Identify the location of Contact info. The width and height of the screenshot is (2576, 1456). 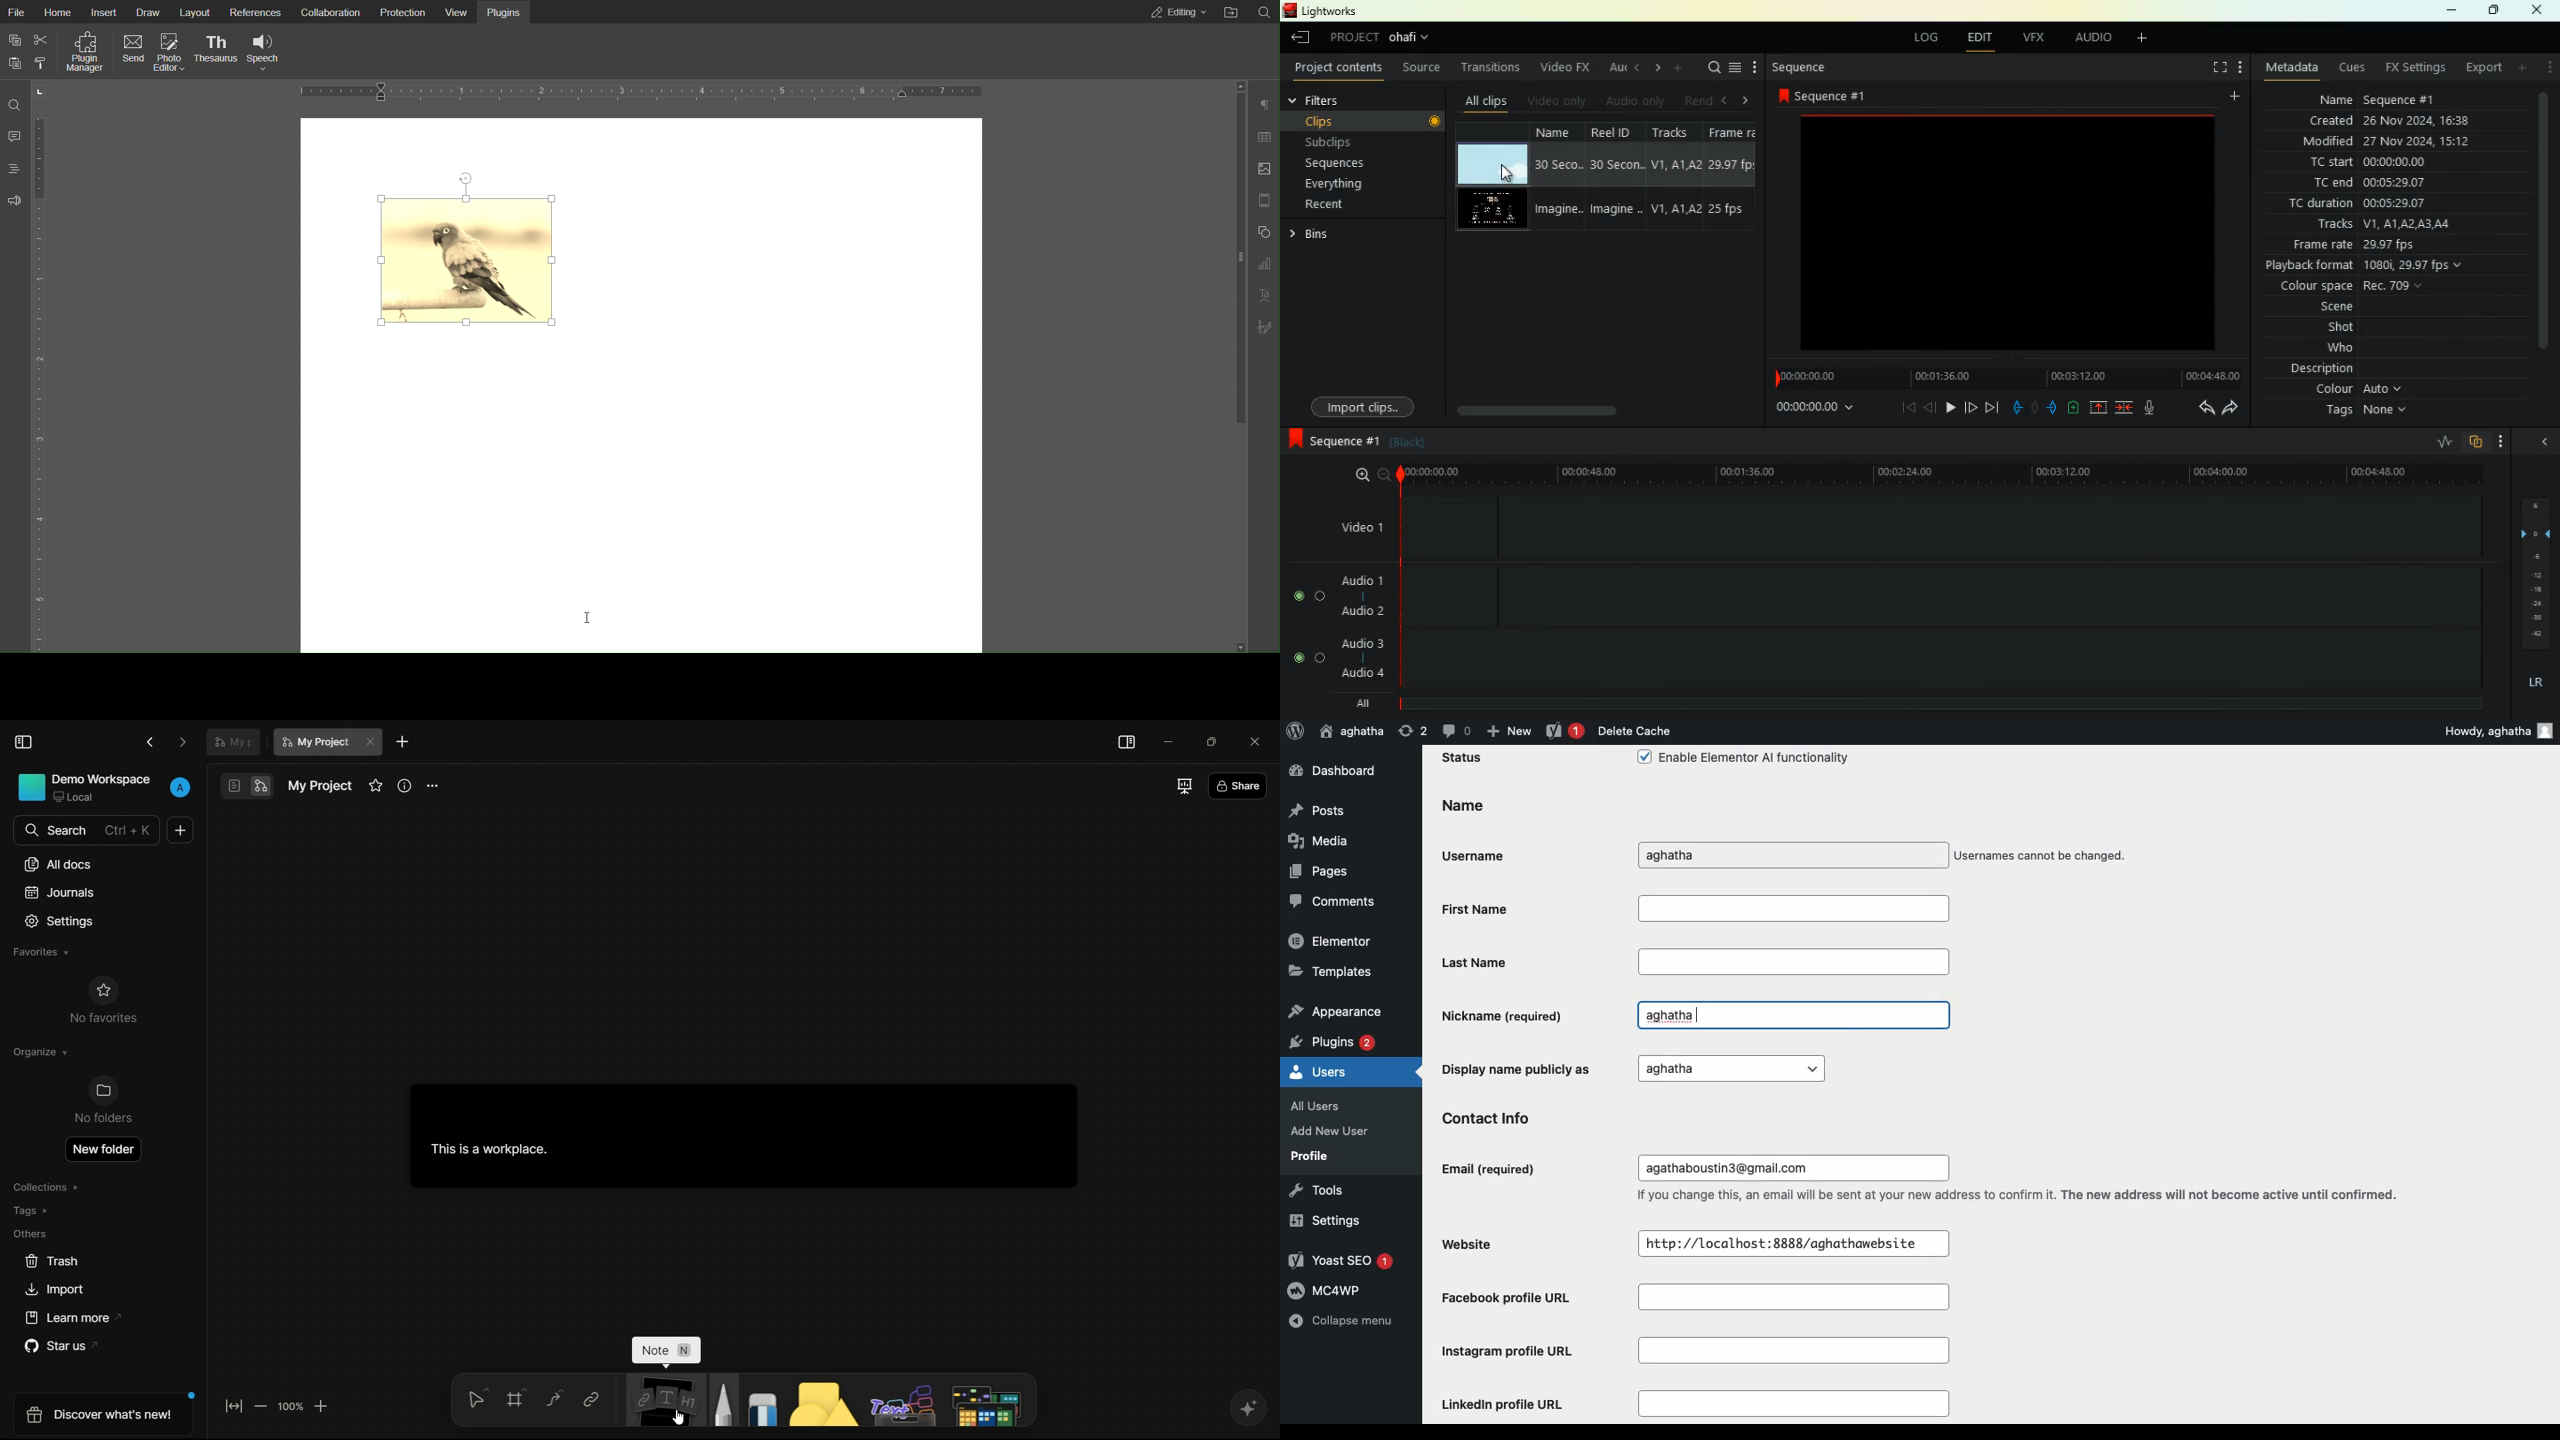
(1497, 1116).